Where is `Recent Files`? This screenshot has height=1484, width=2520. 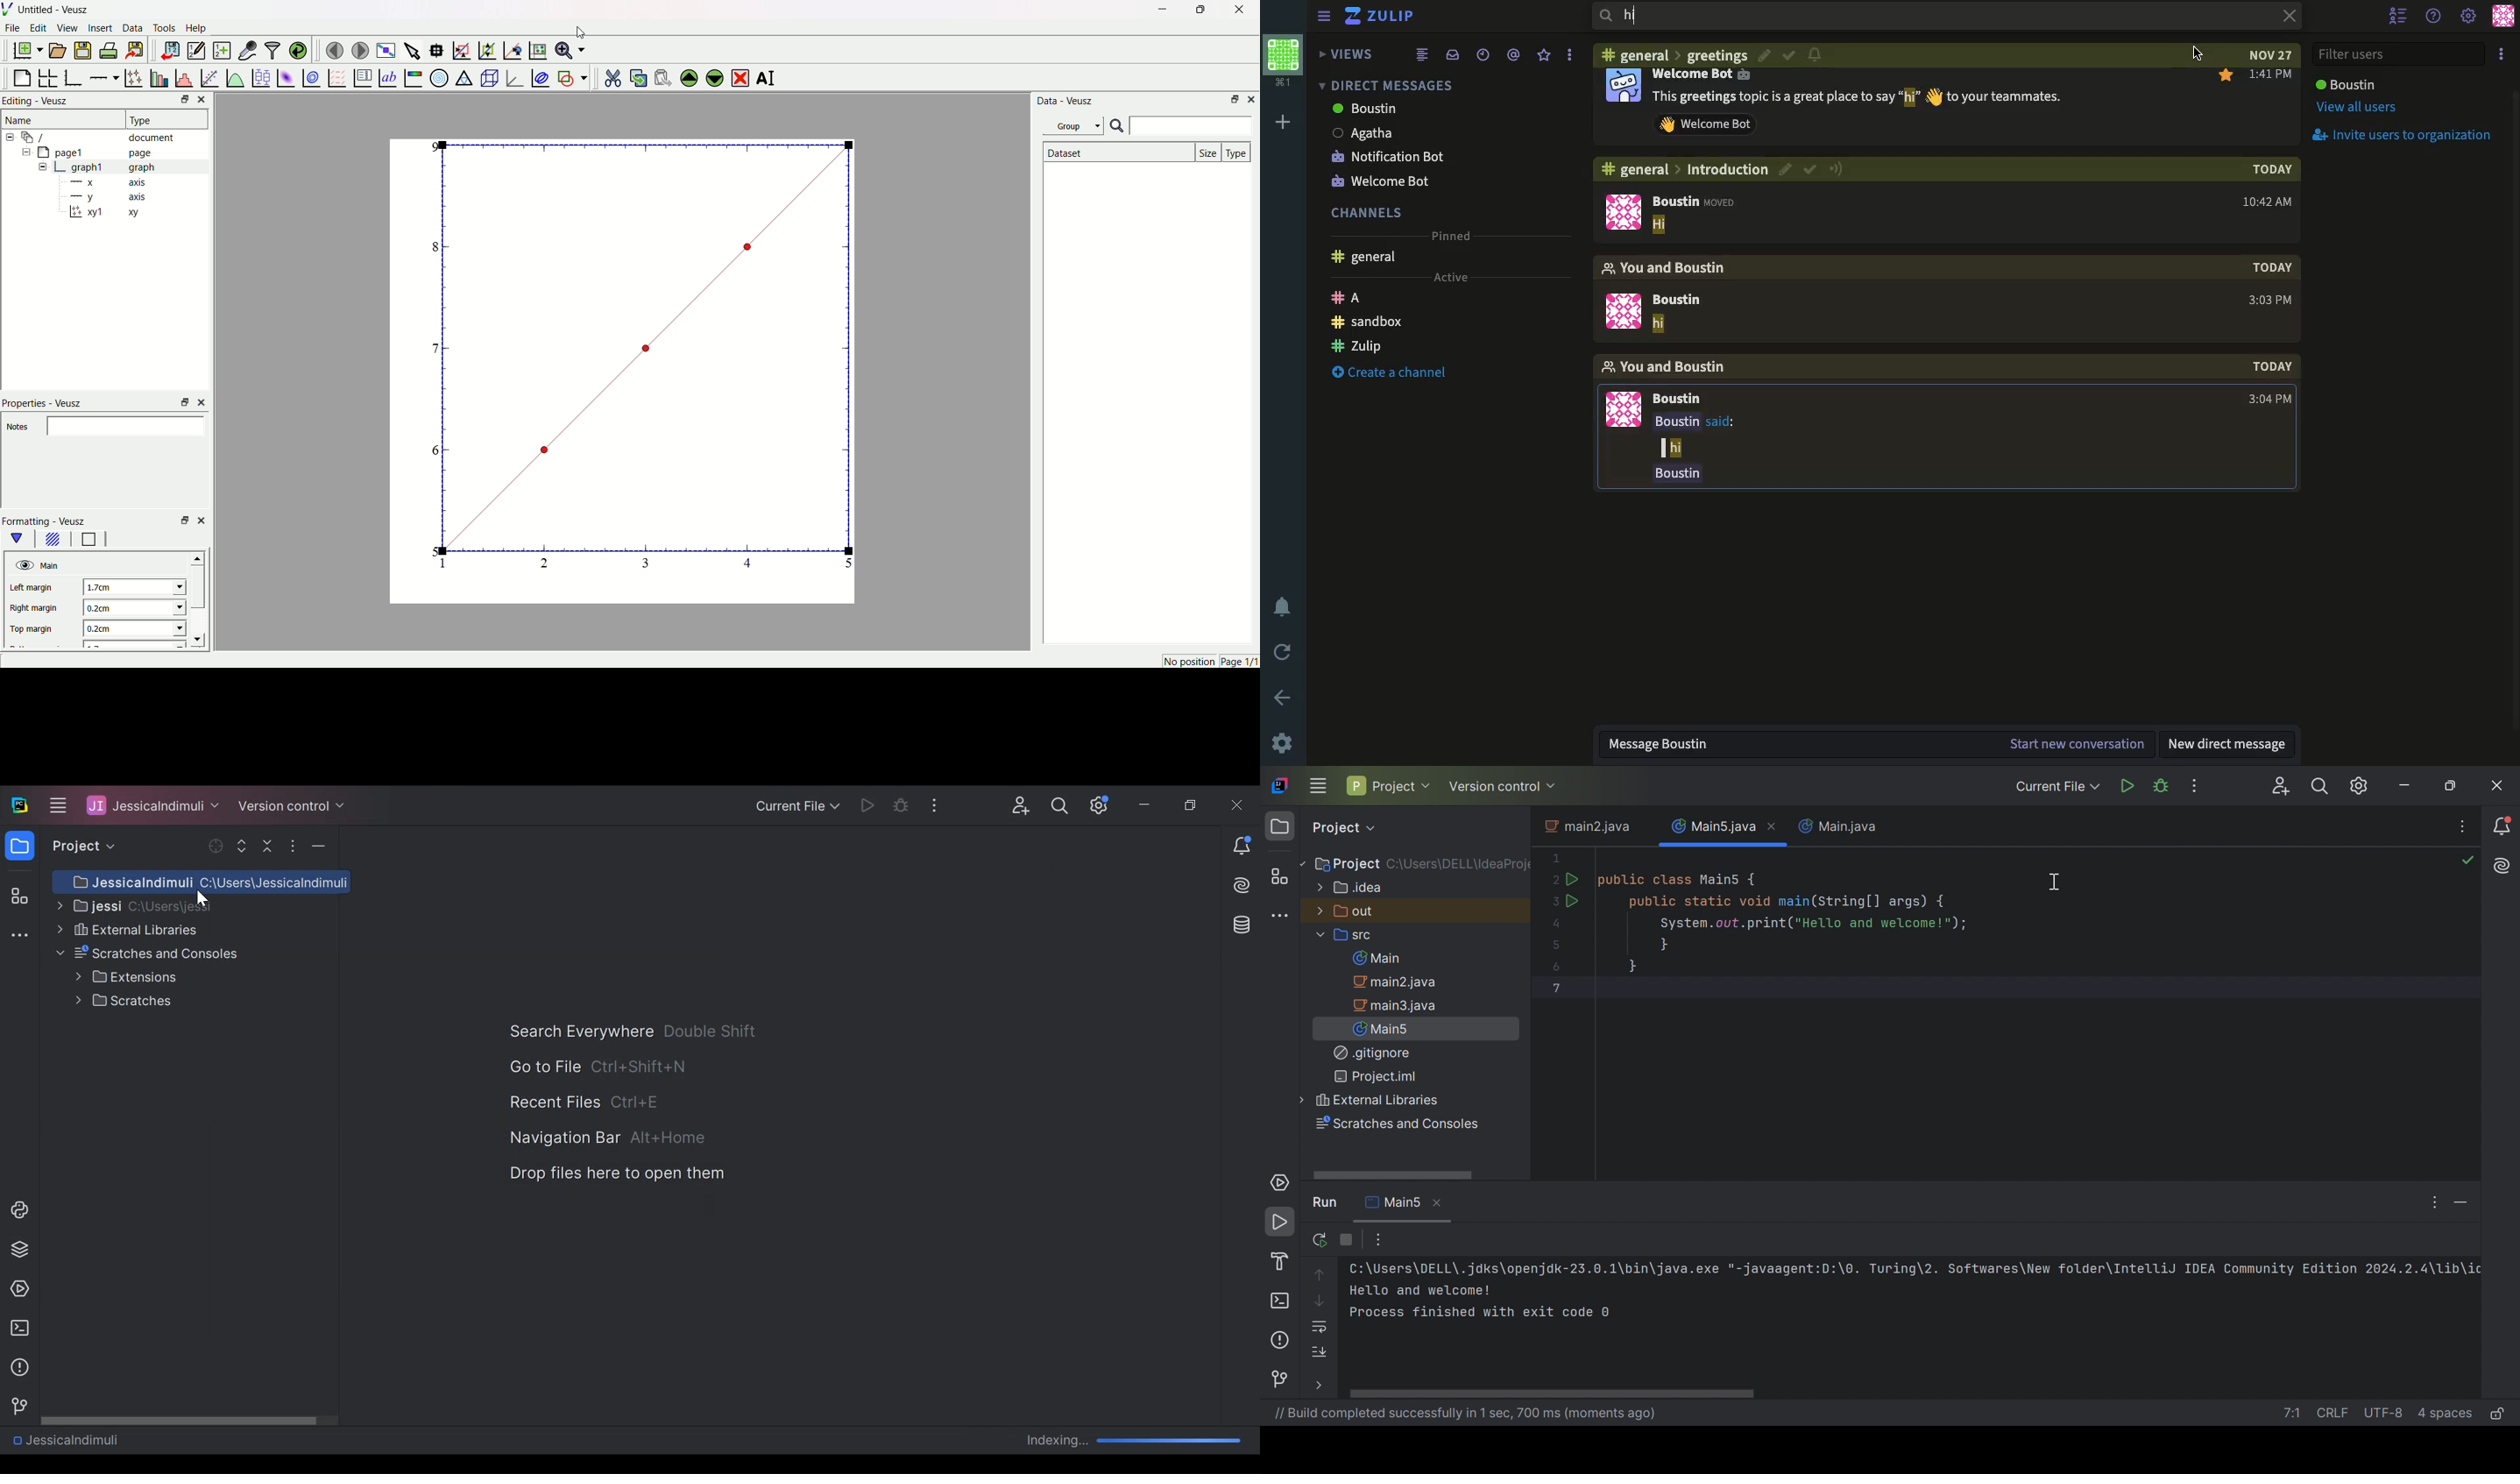
Recent Files is located at coordinates (554, 1103).